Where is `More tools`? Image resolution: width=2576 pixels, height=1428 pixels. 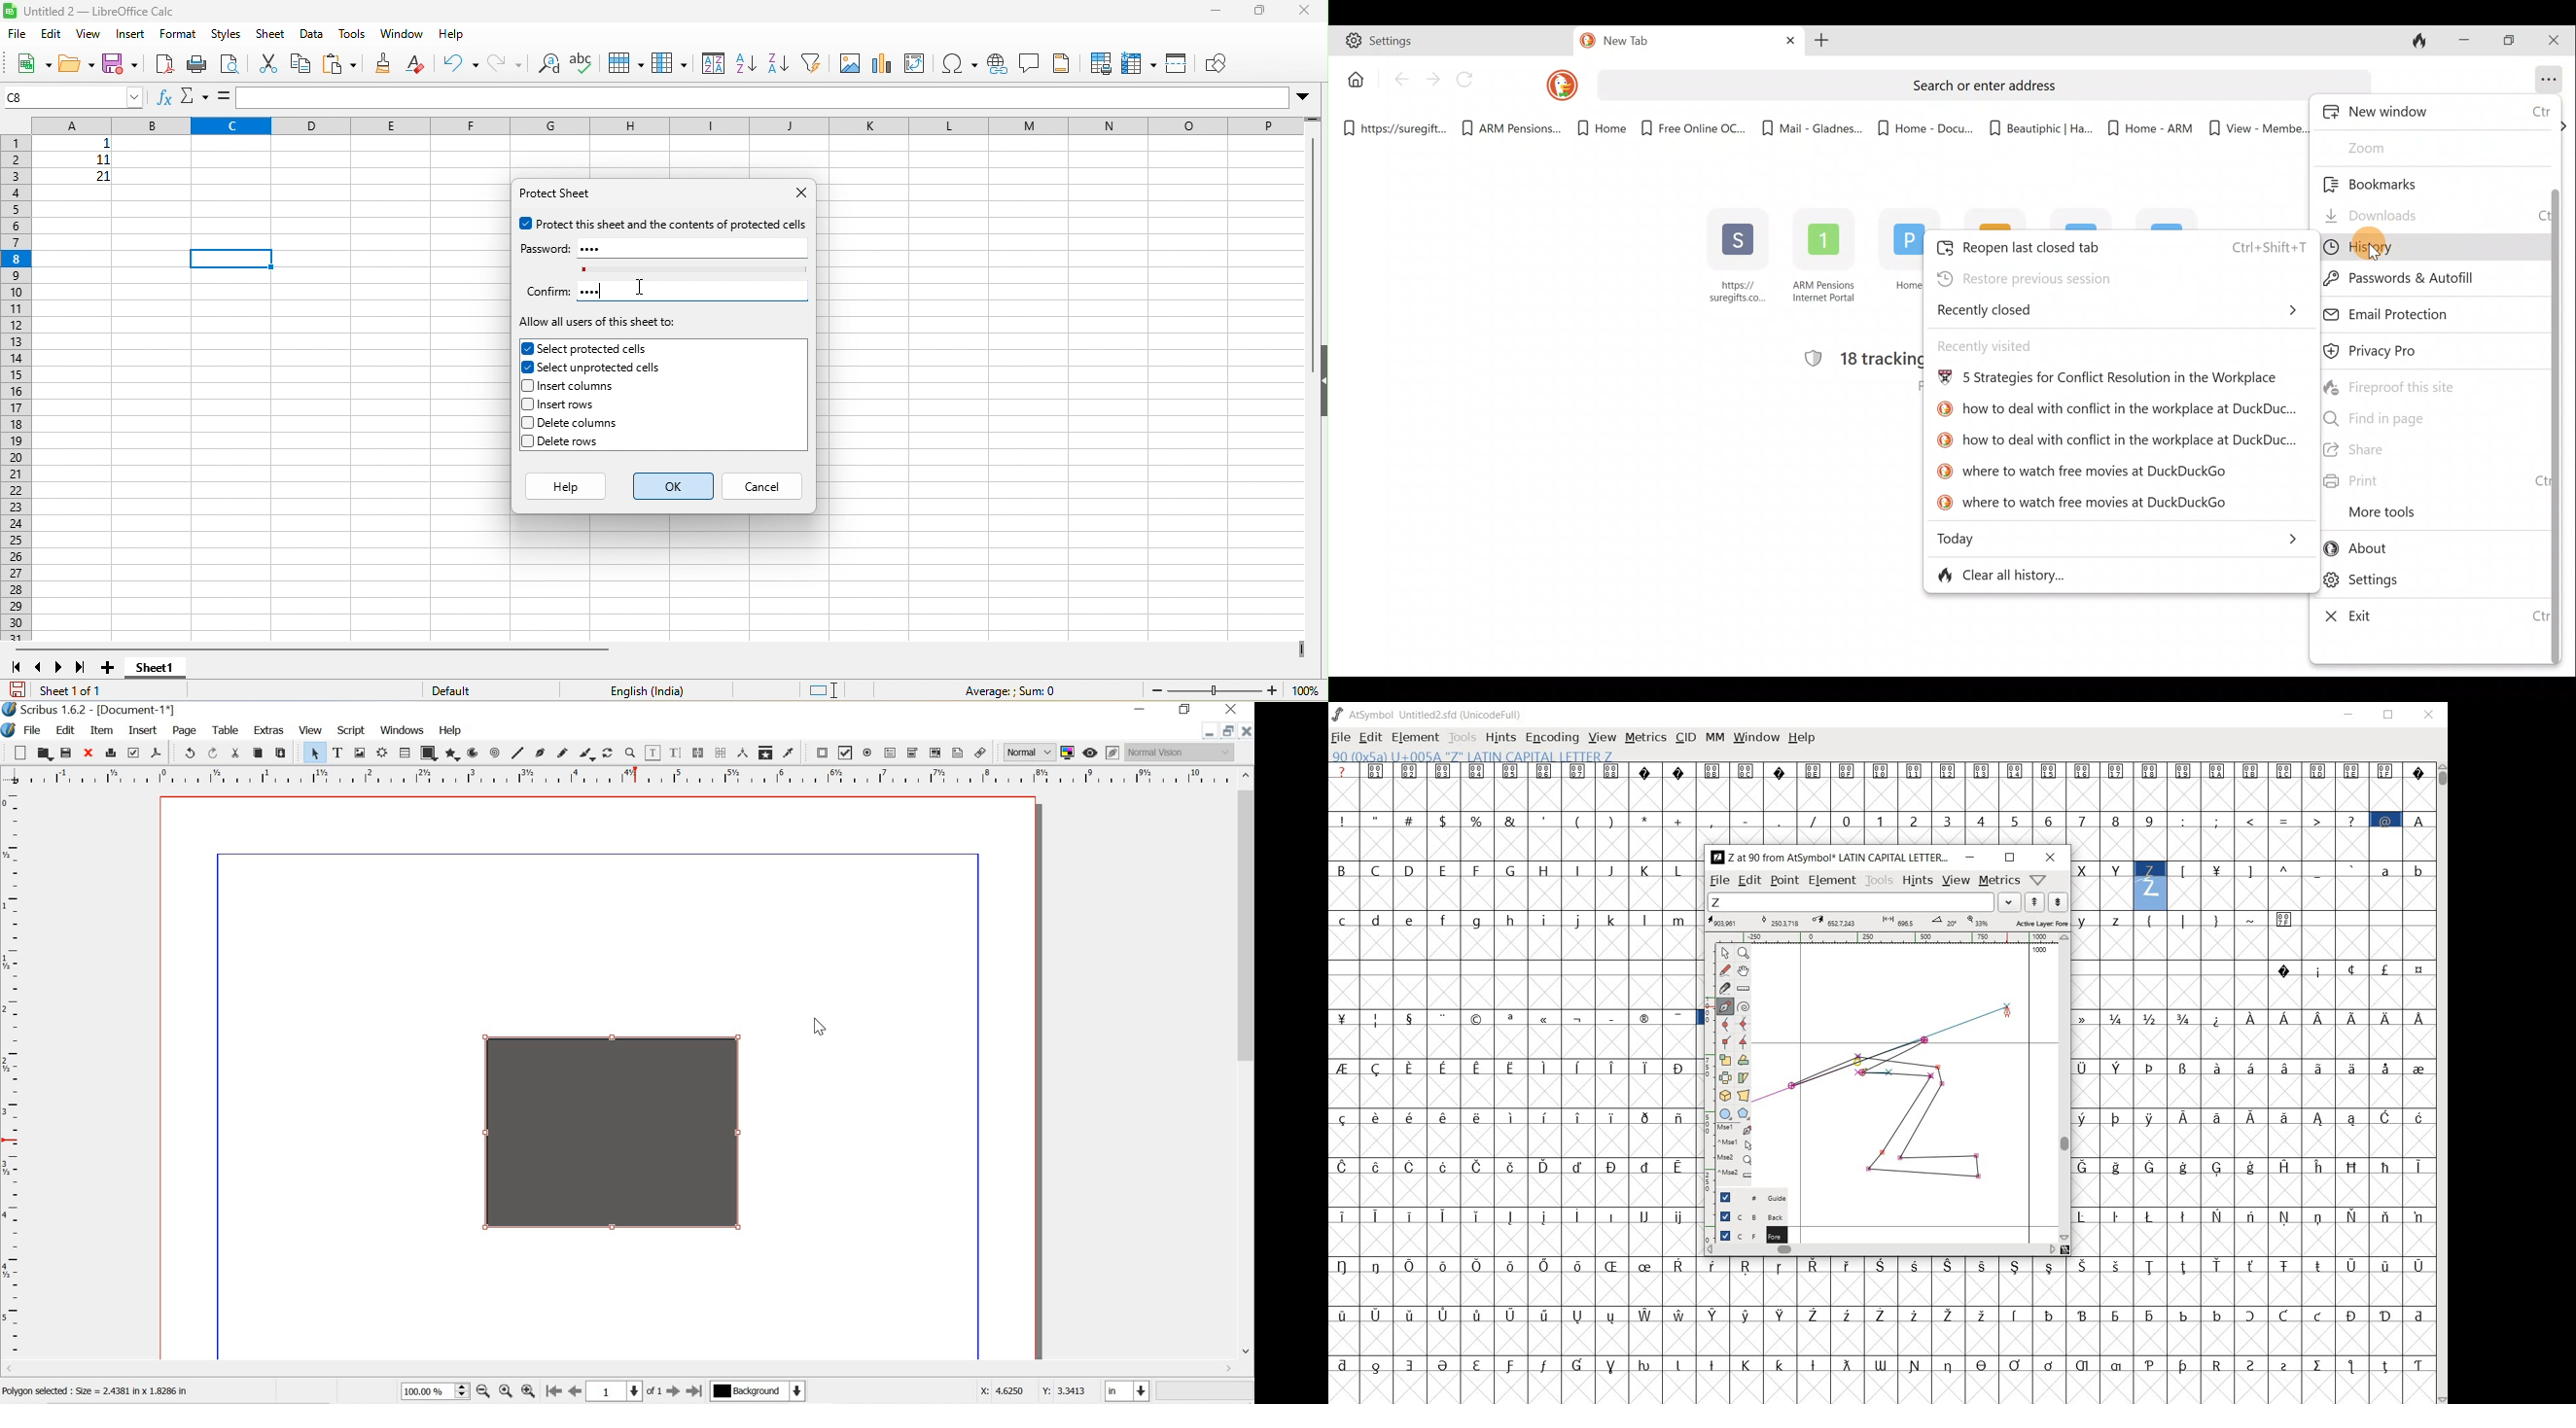
More tools is located at coordinates (2416, 513).